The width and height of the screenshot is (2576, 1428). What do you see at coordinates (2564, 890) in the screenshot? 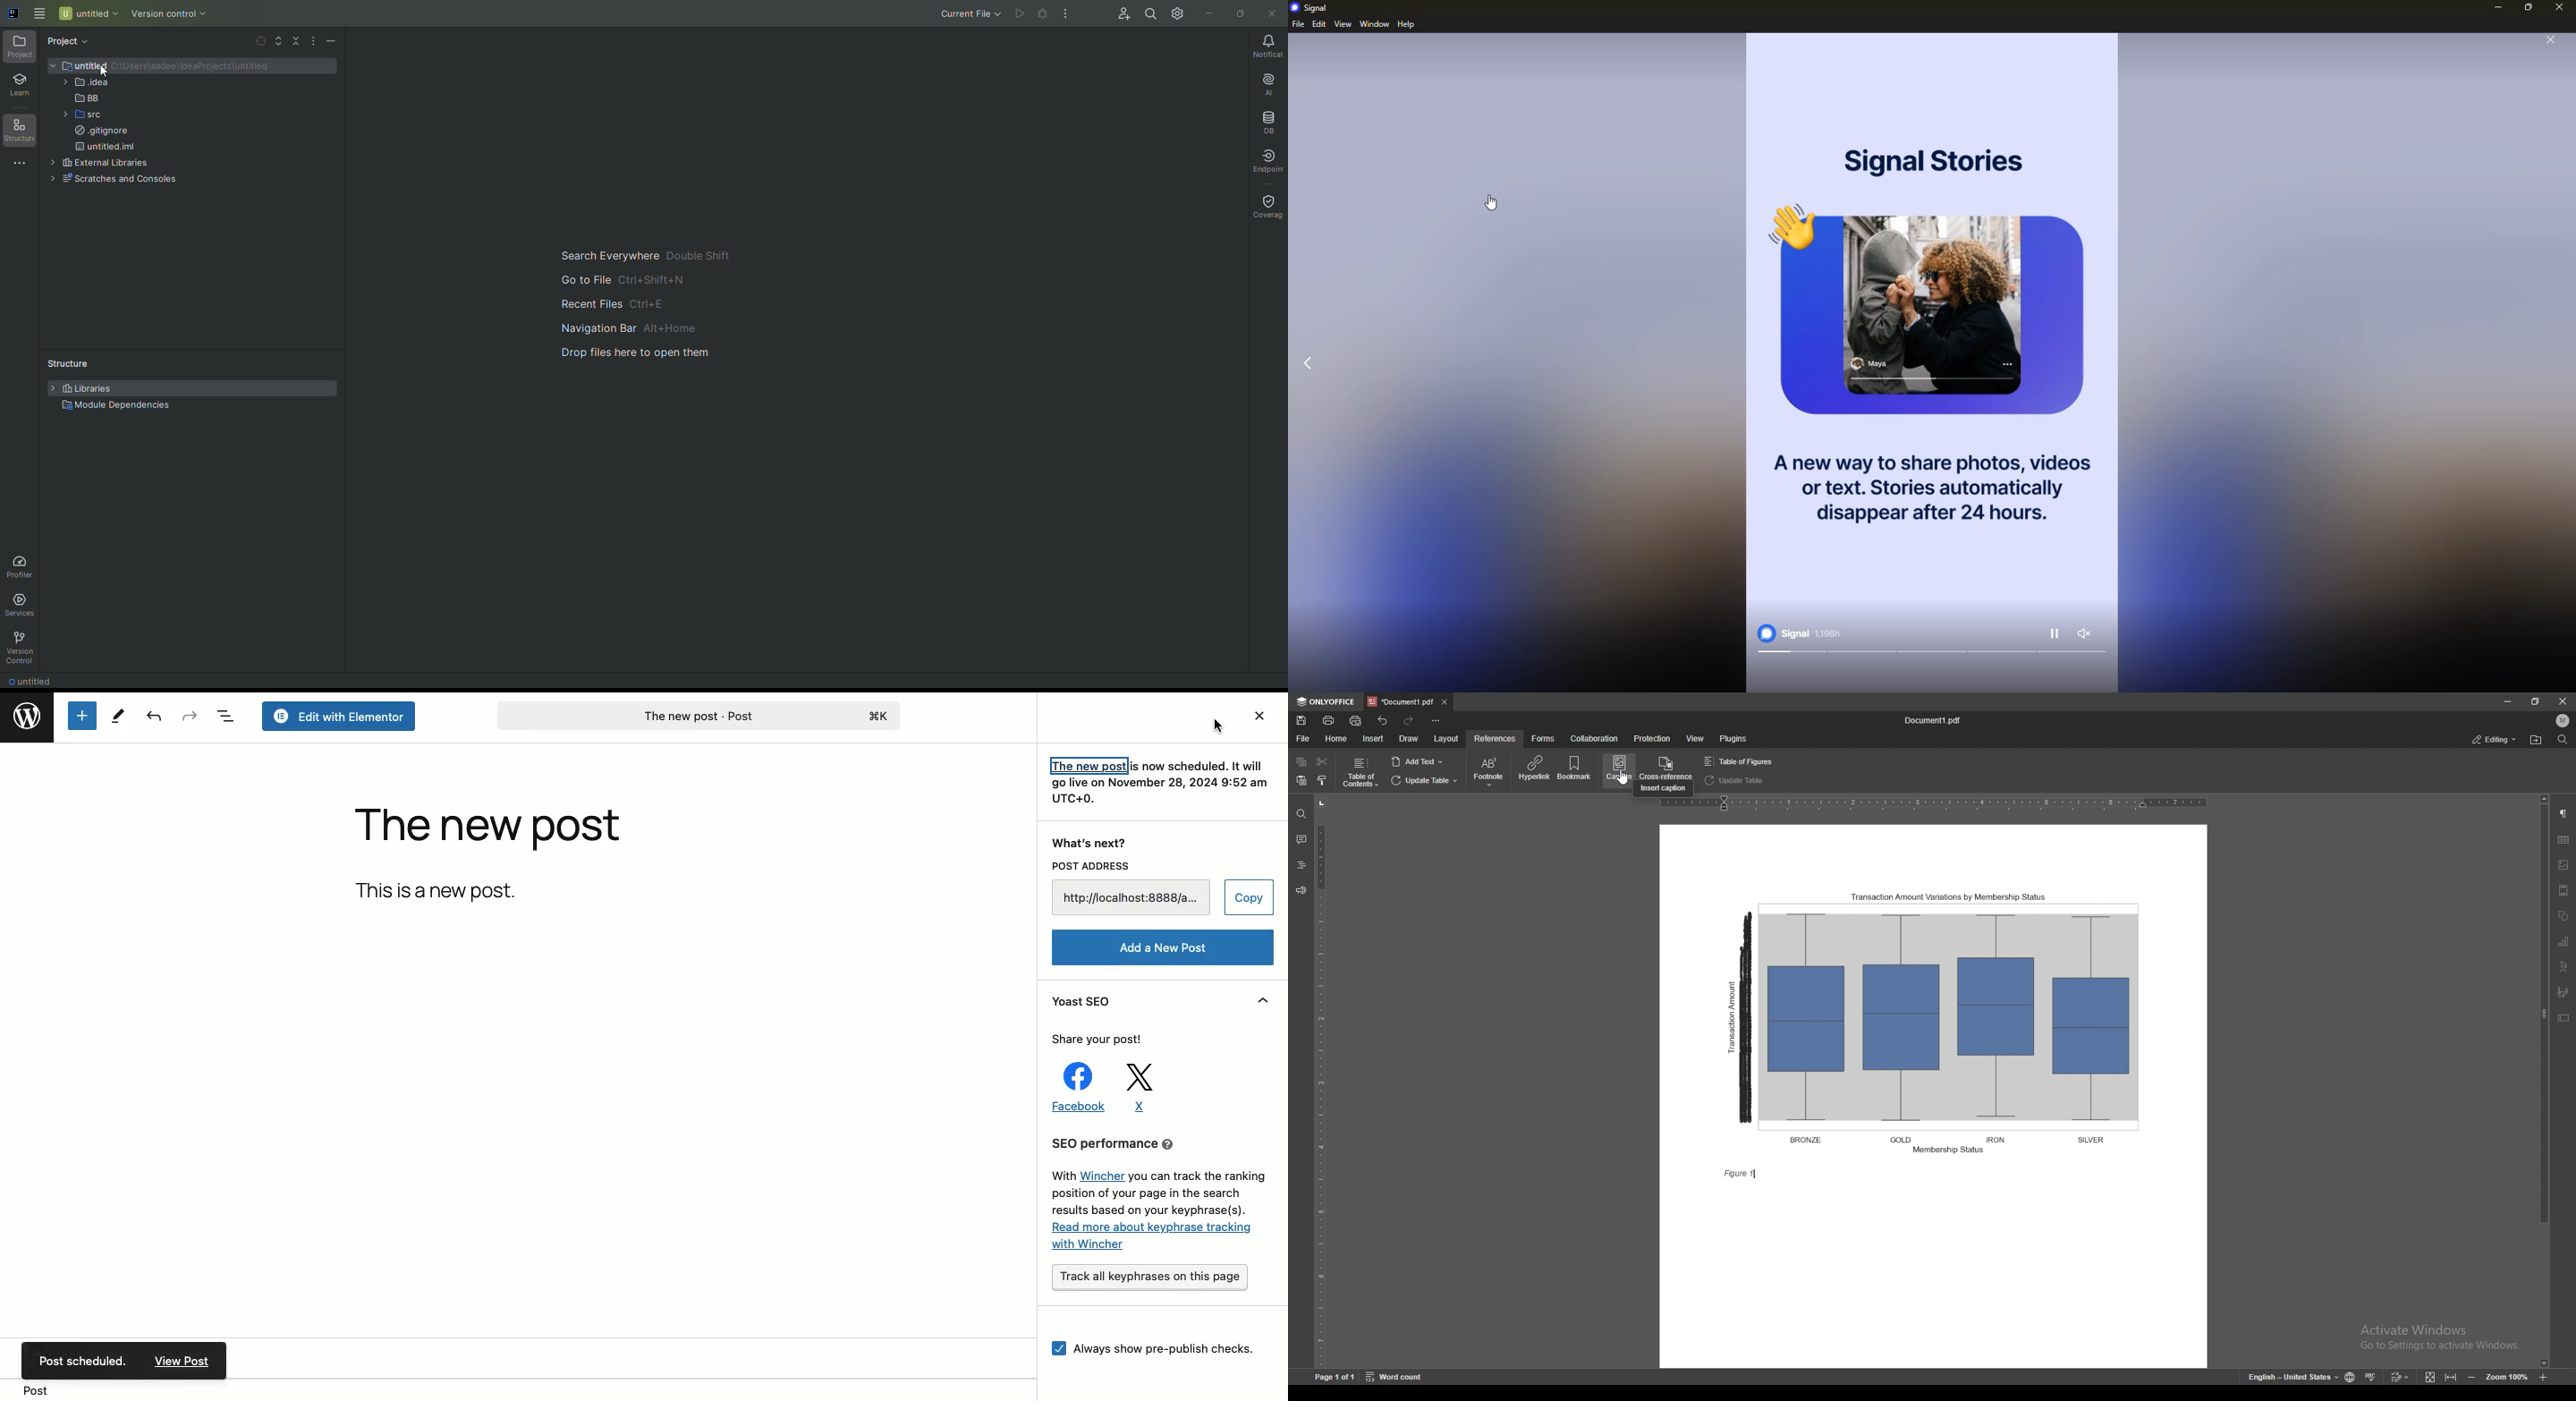
I see `header and footer` at bounding box center [2564, 890].